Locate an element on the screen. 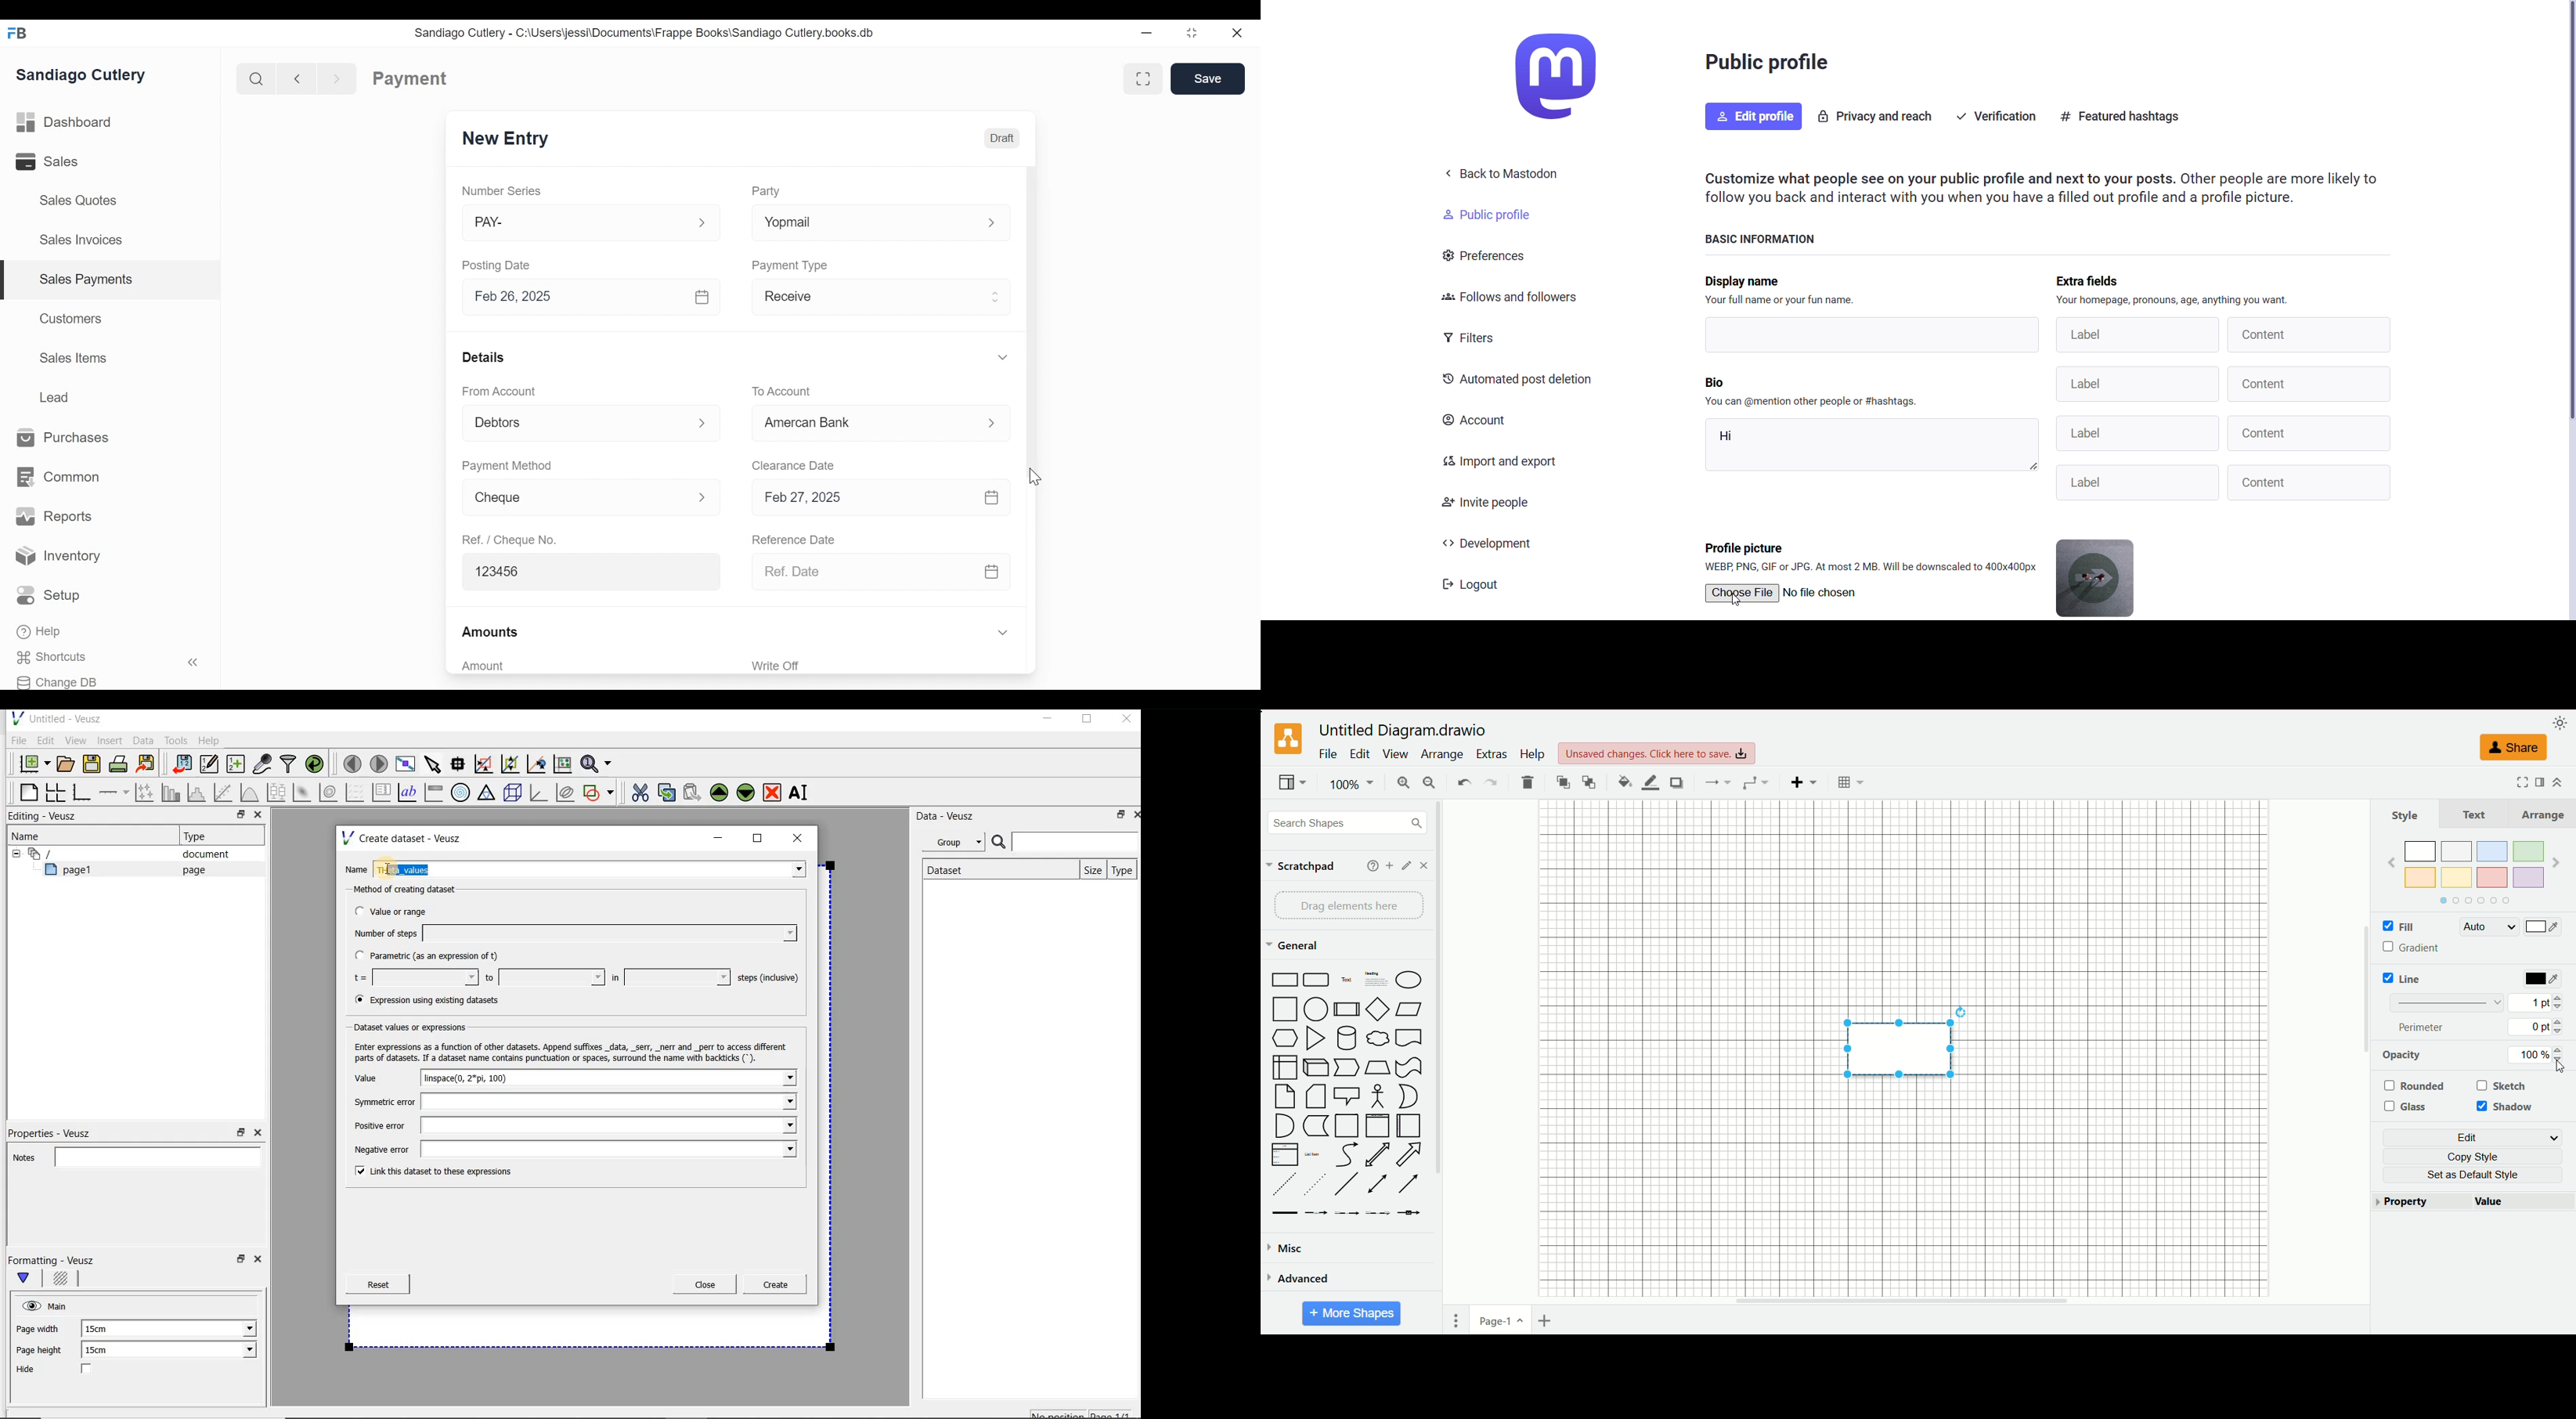  Calendar is located at coordinates (992, 572).